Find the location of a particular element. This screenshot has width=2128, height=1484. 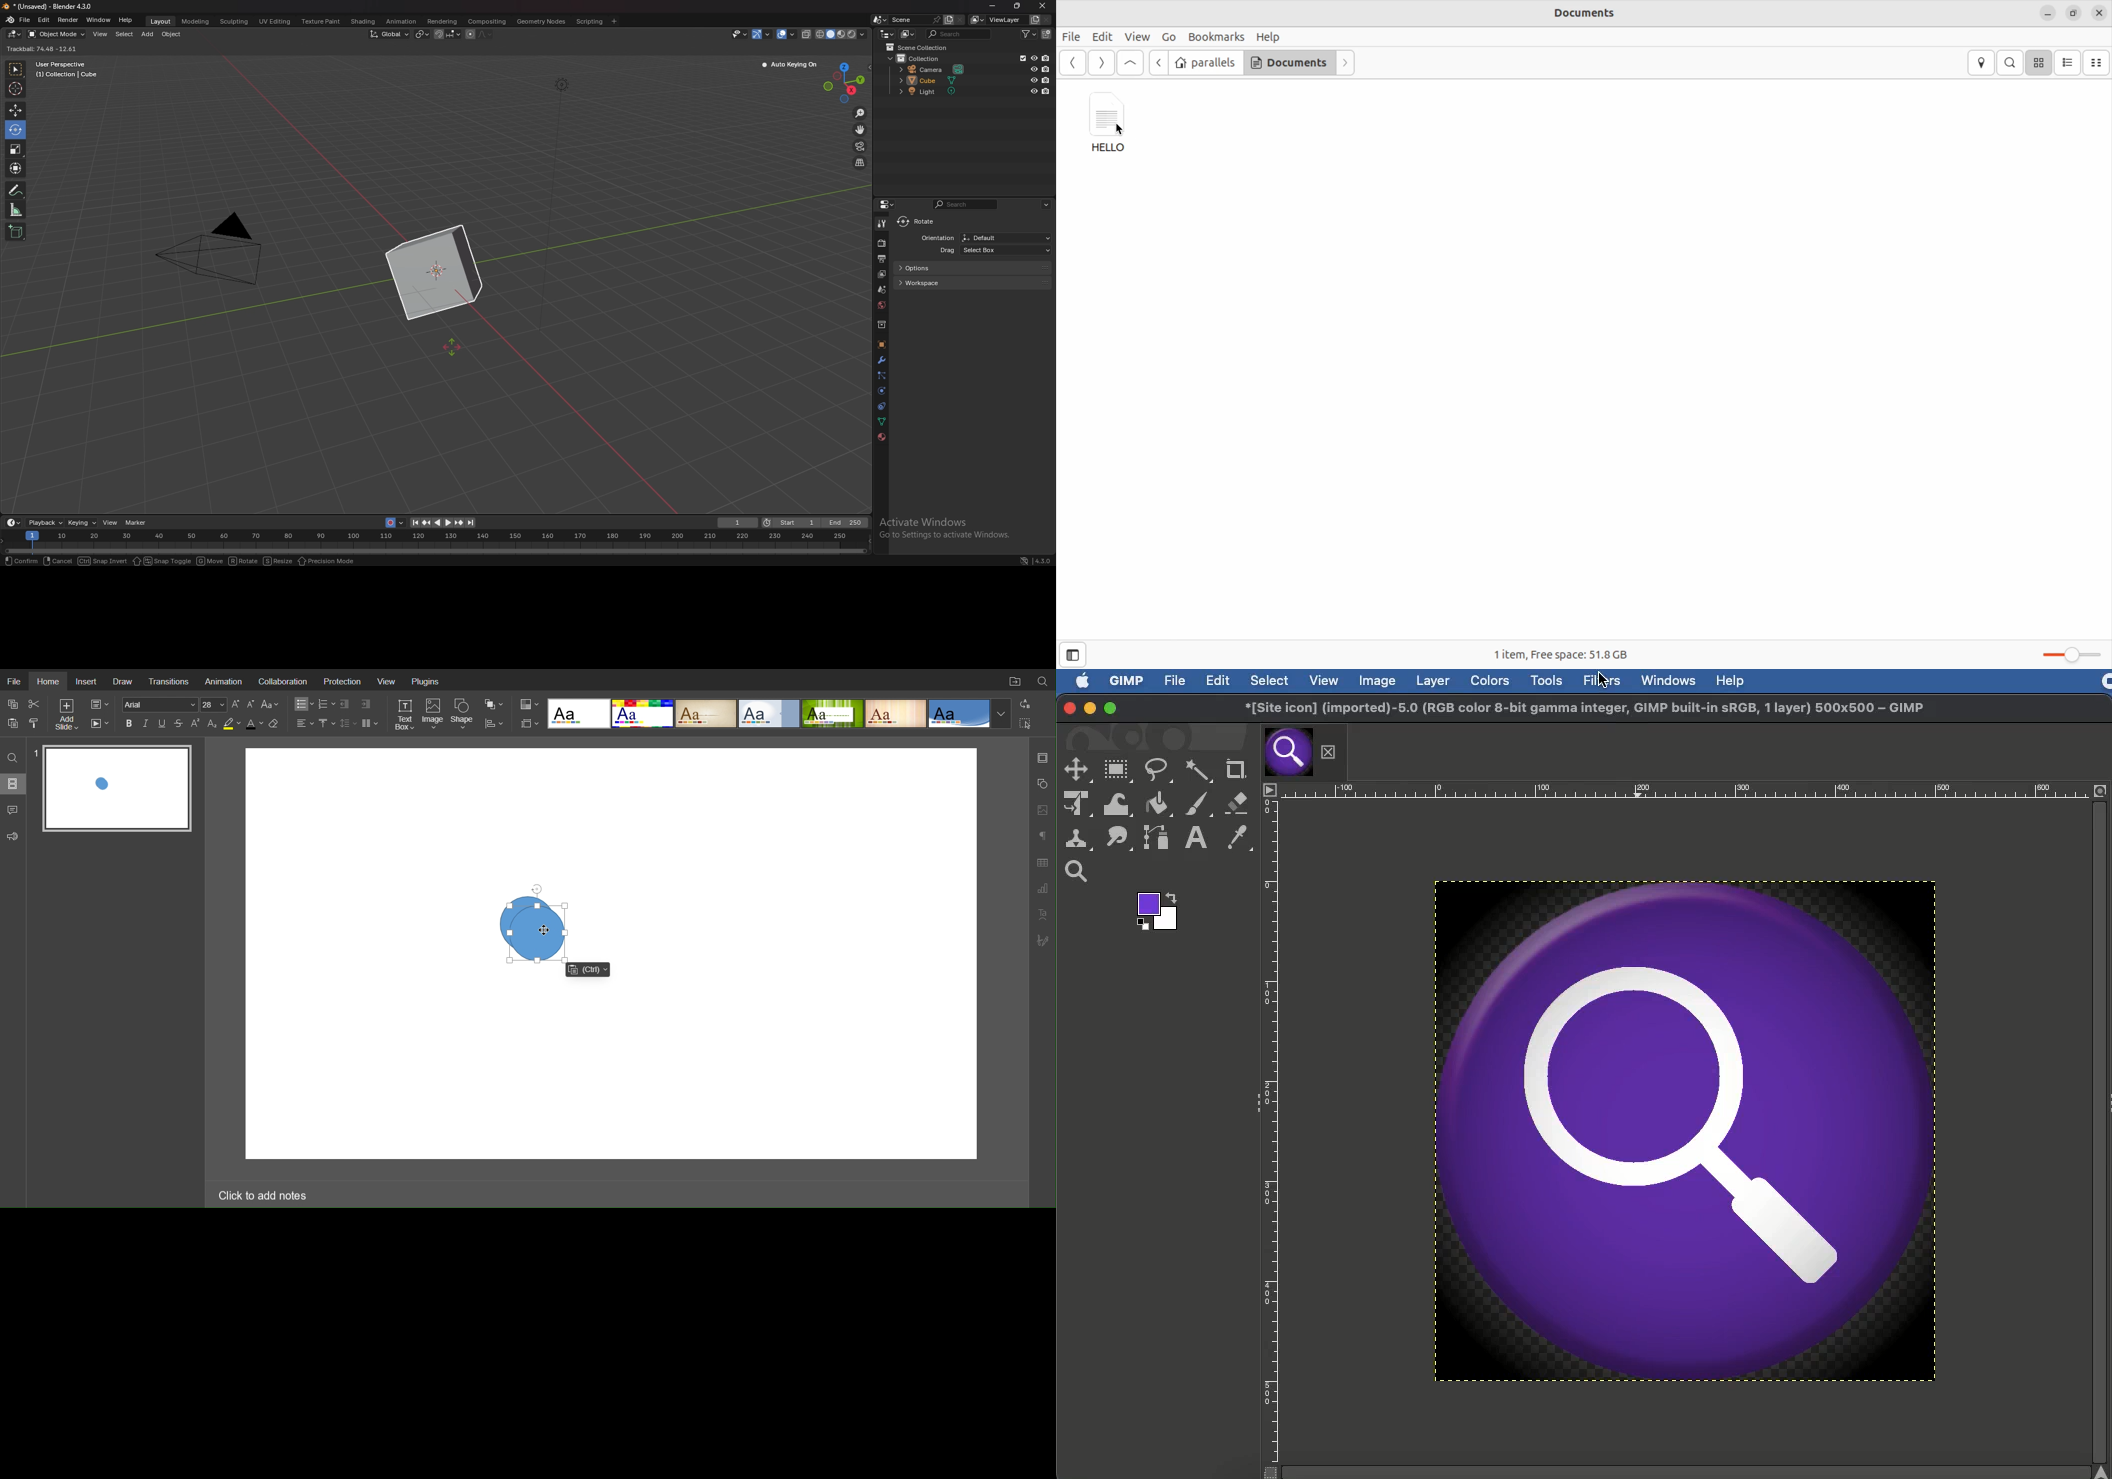

Go  is located at coordinates (1169, 36).